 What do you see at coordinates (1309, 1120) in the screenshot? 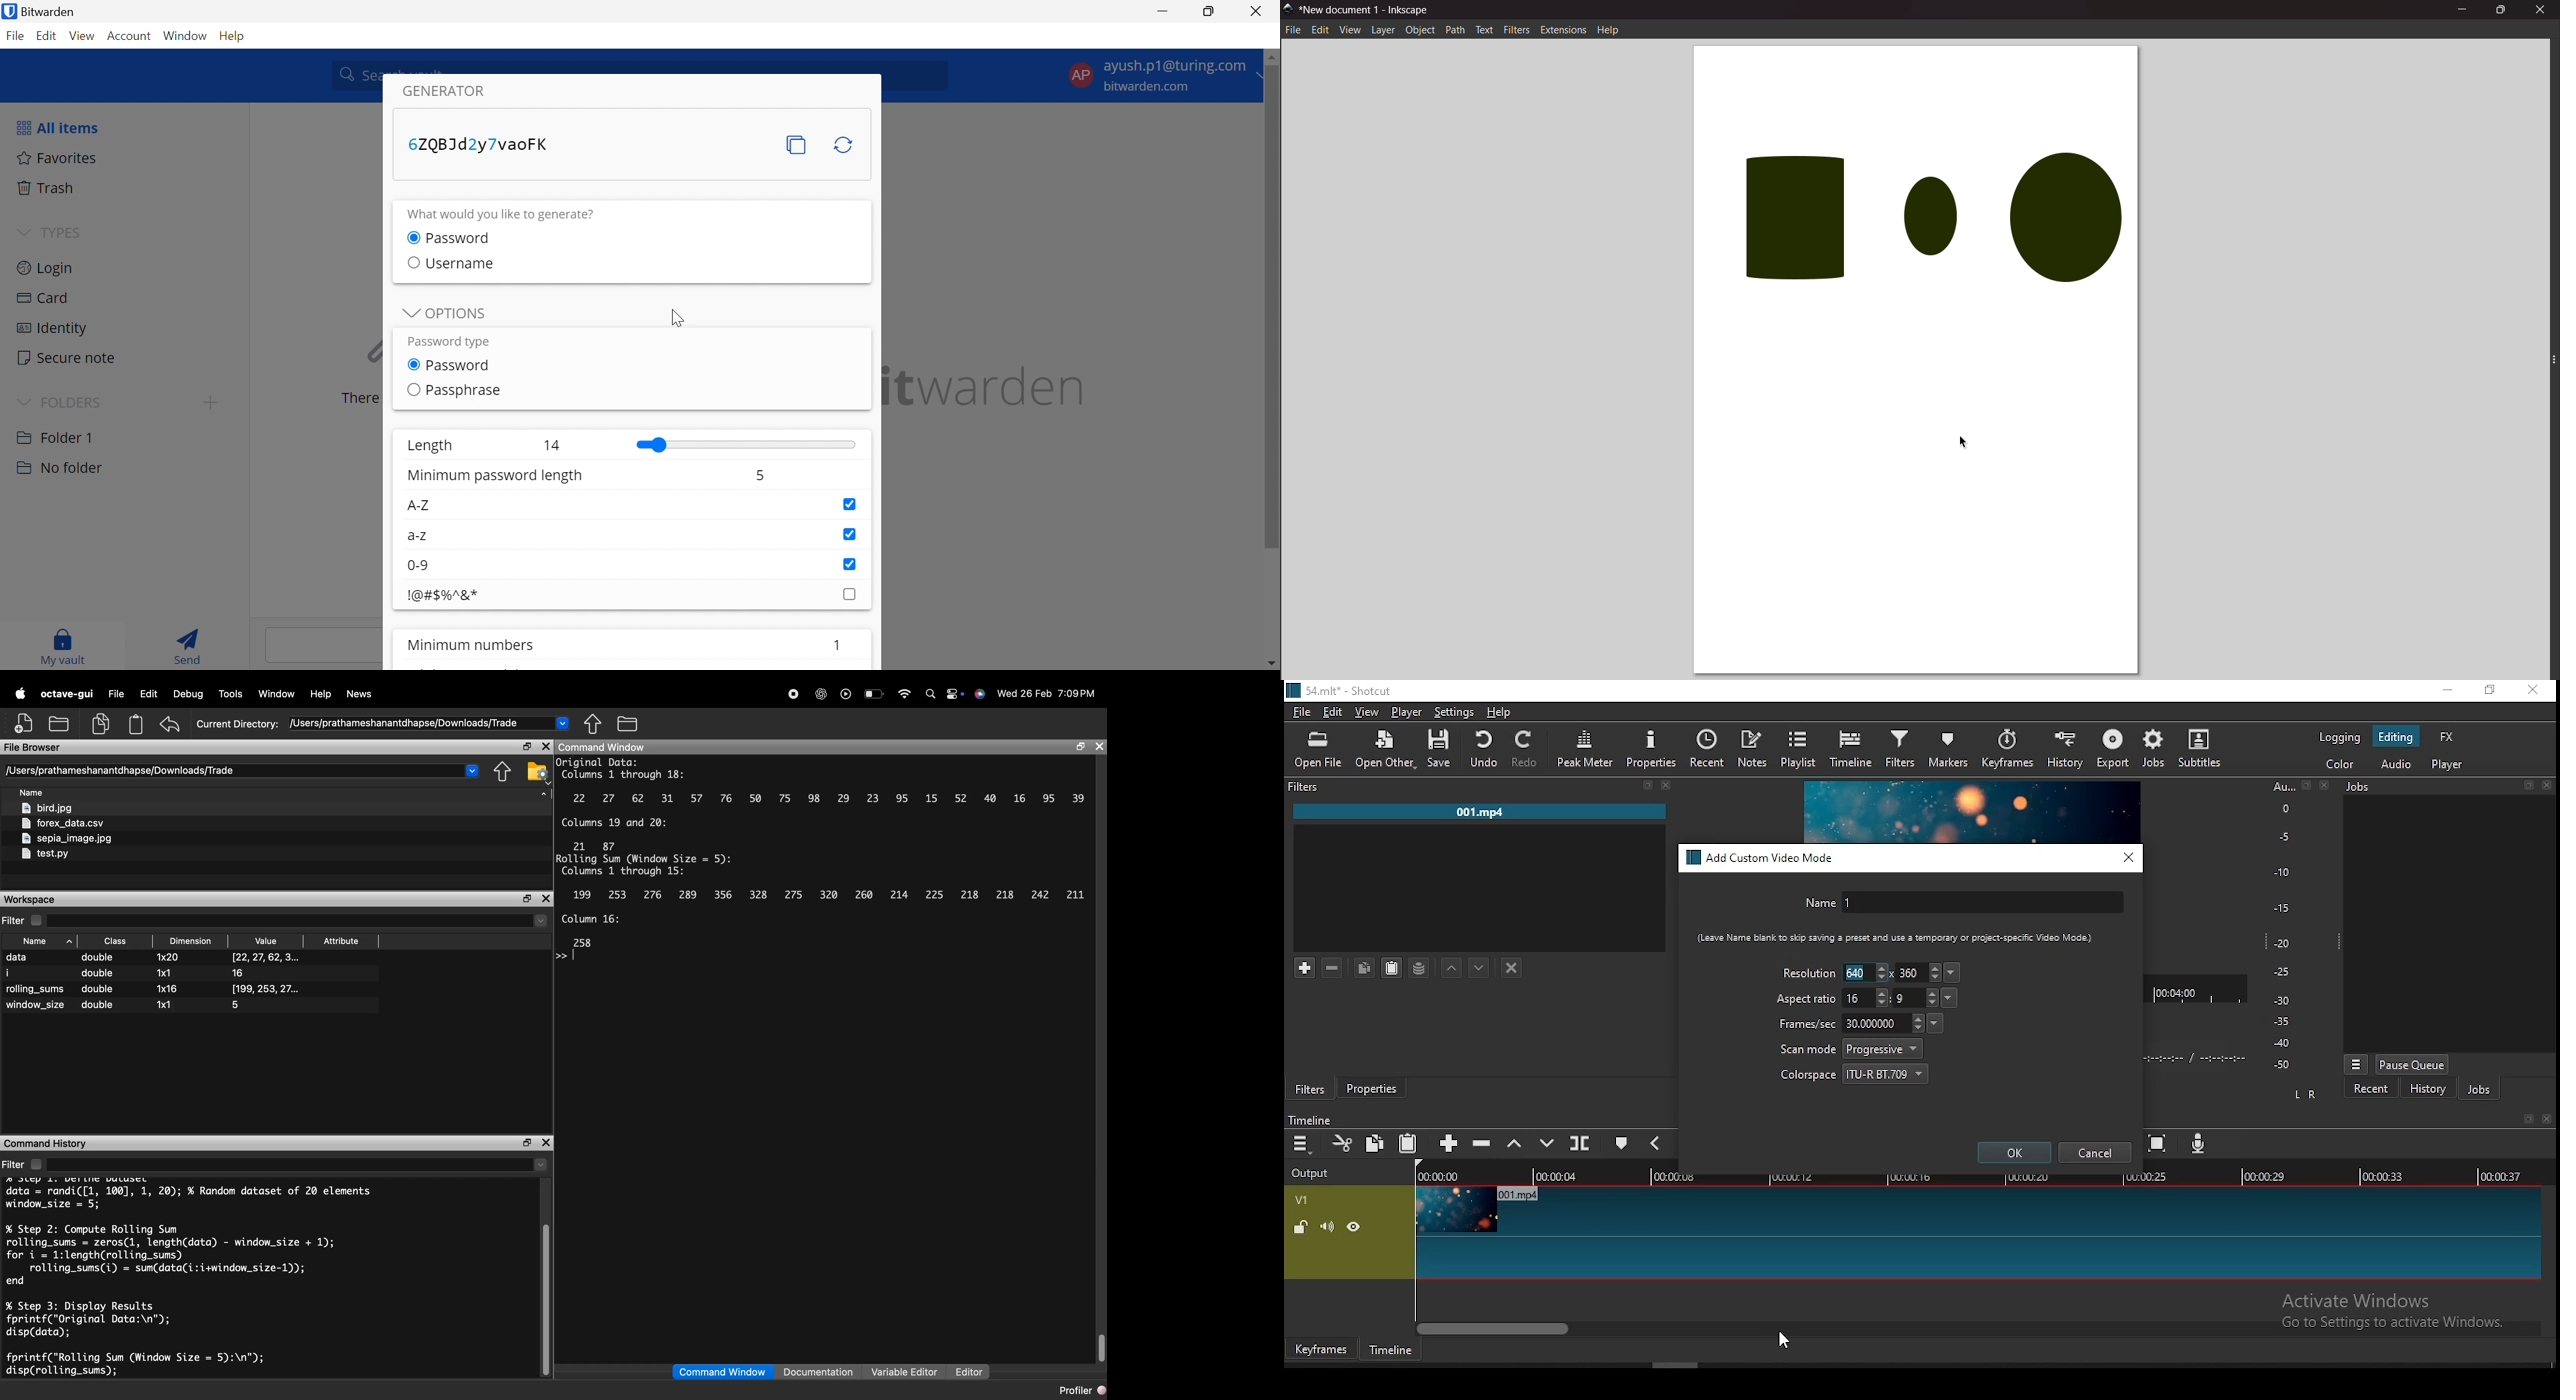
I see `timeline` at bounding box center [1309, 1120].